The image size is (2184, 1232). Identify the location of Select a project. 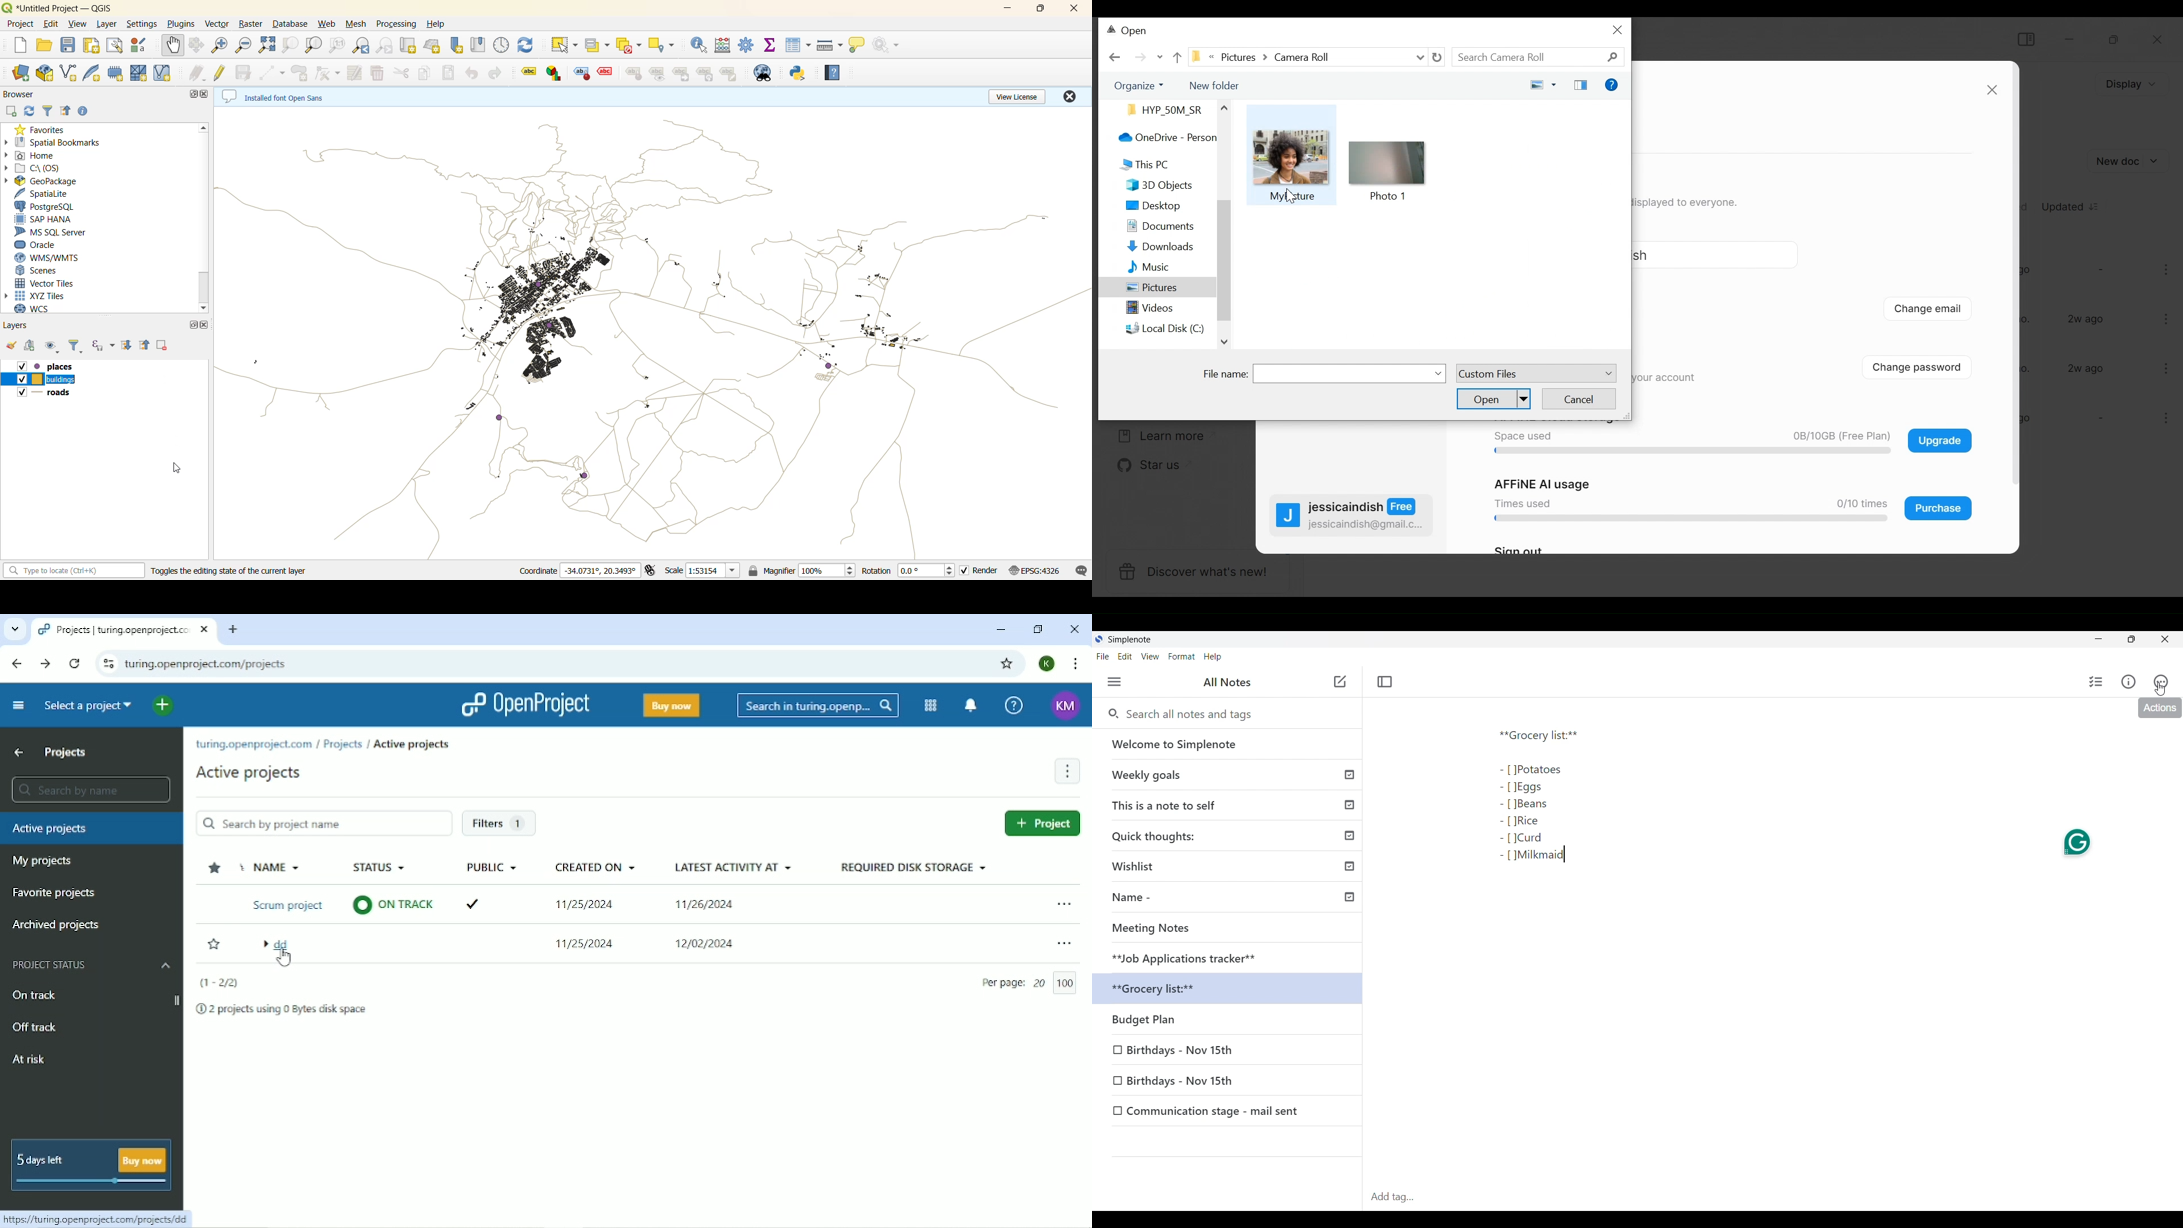
(88, 705).